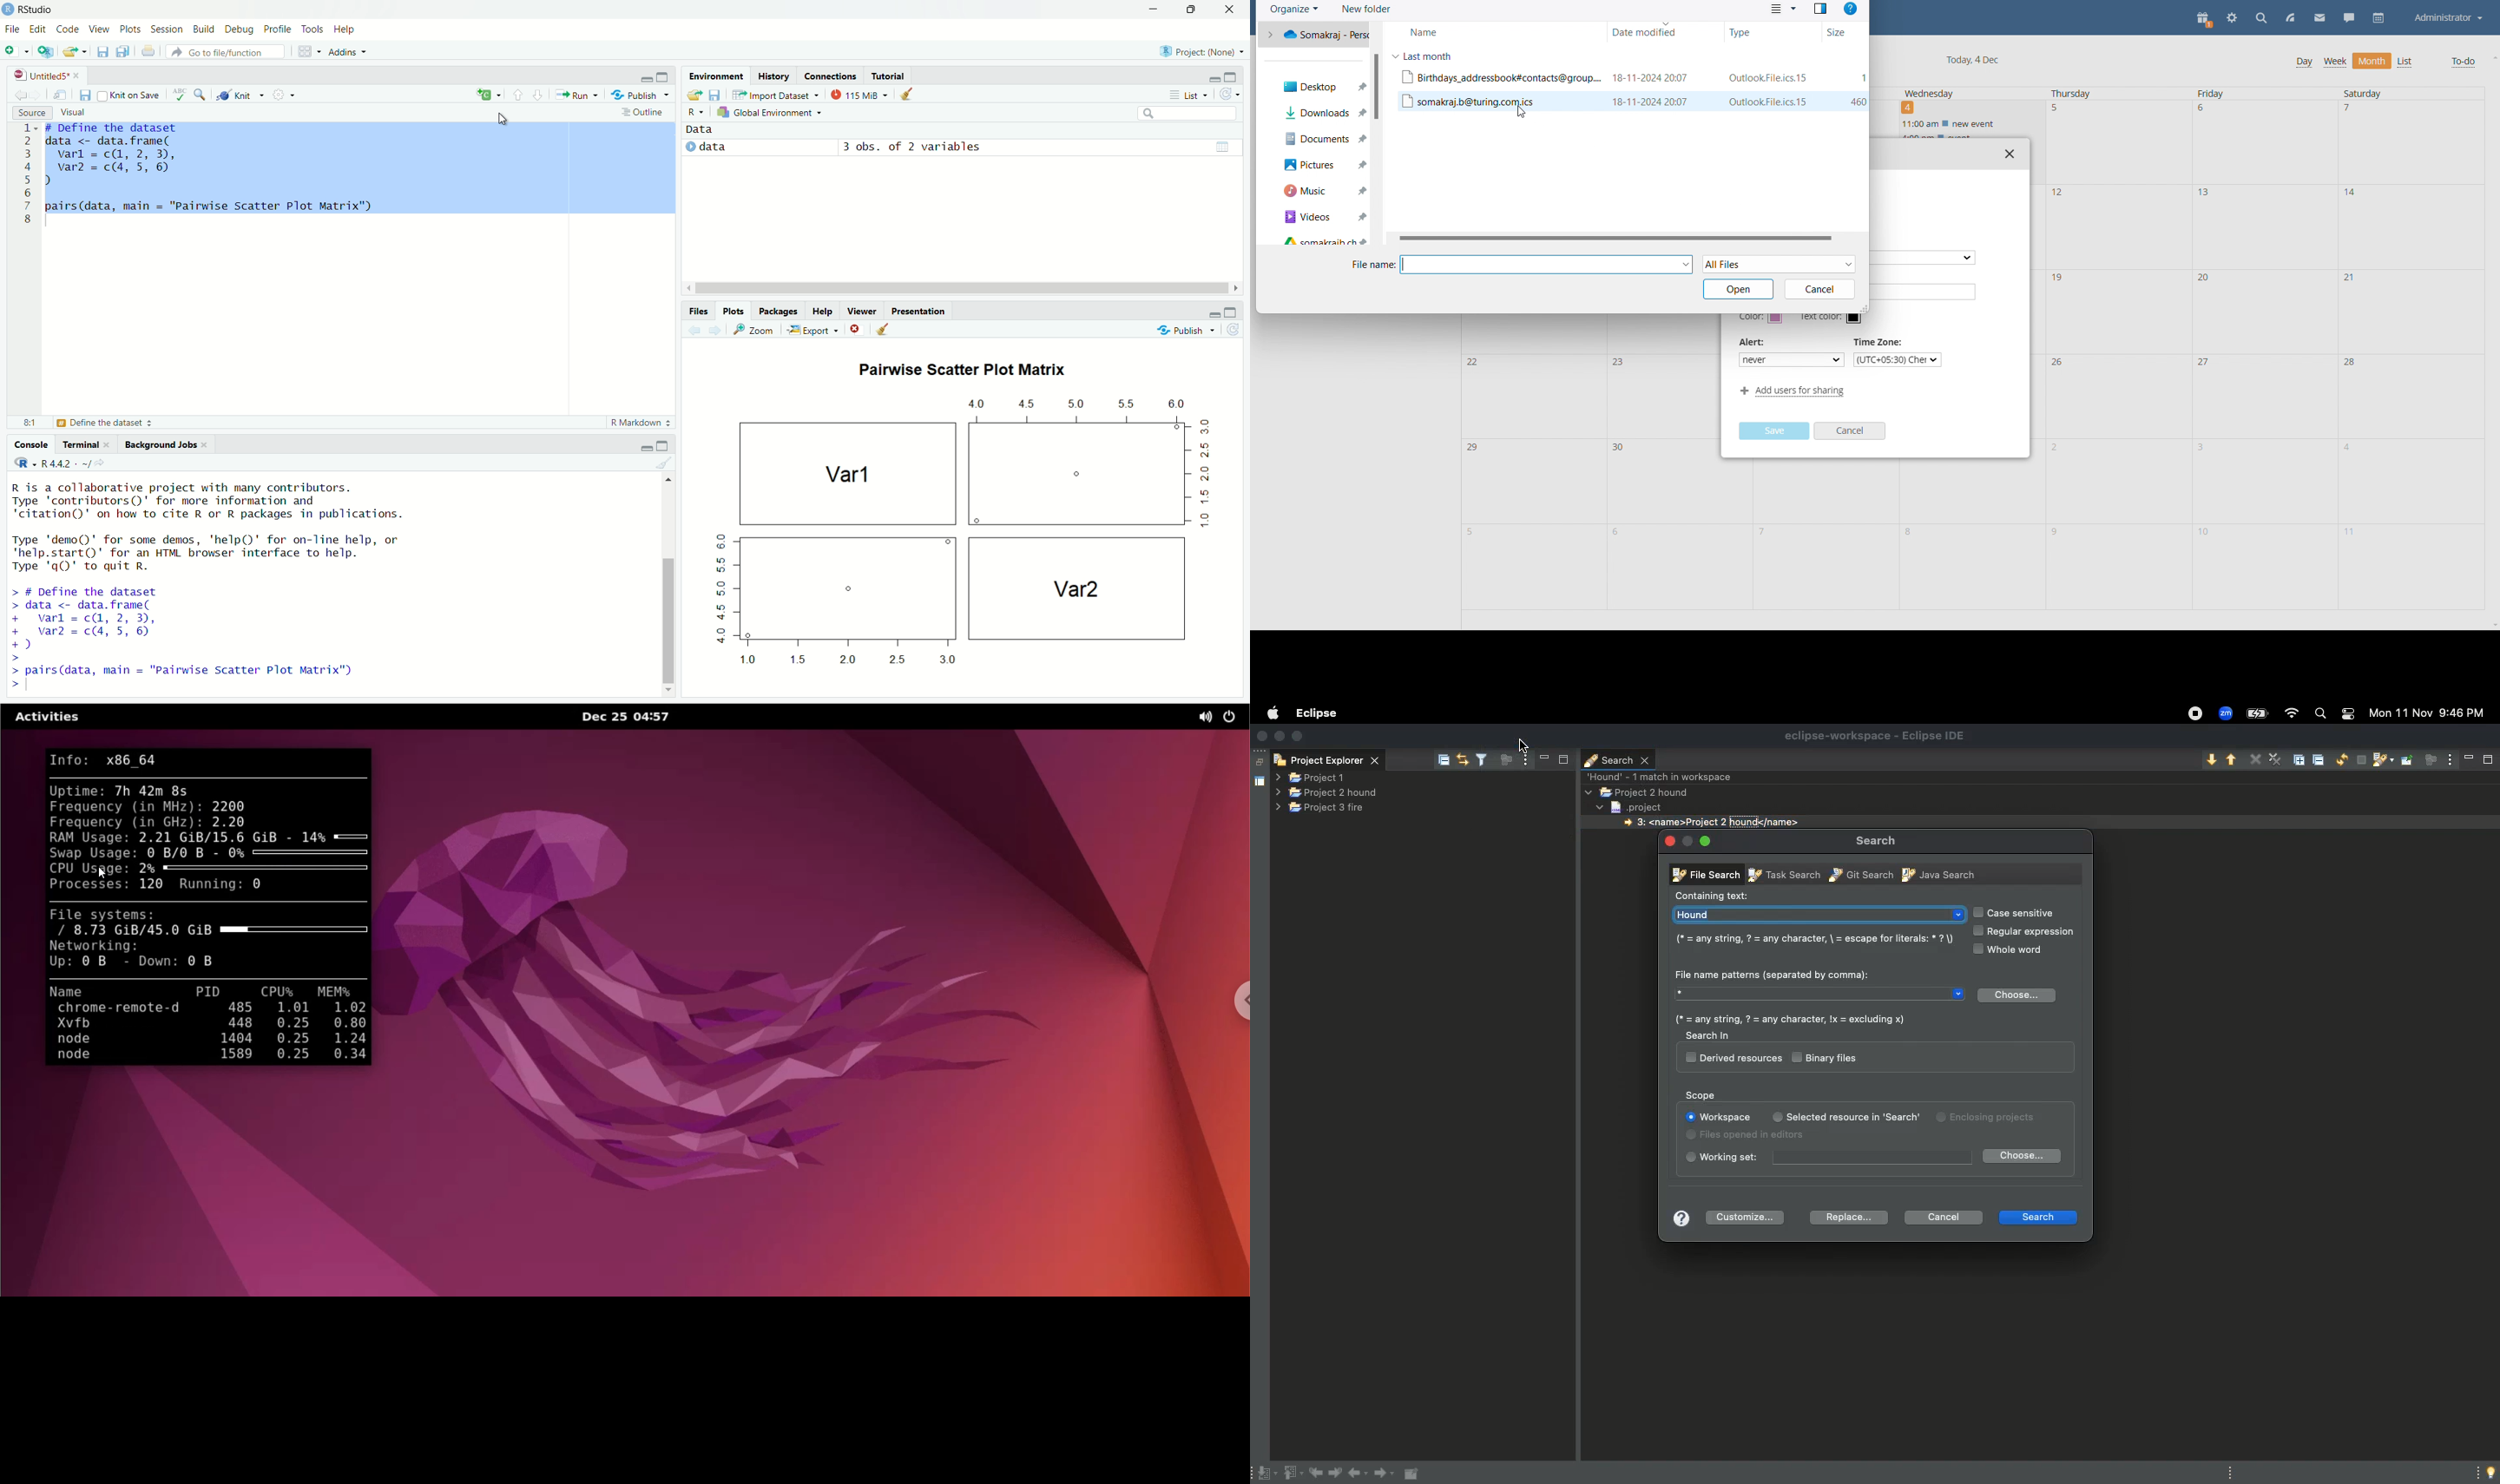 The height and width of the screenshot is (1484, 2520). I want to click on File, so click(13, 29).